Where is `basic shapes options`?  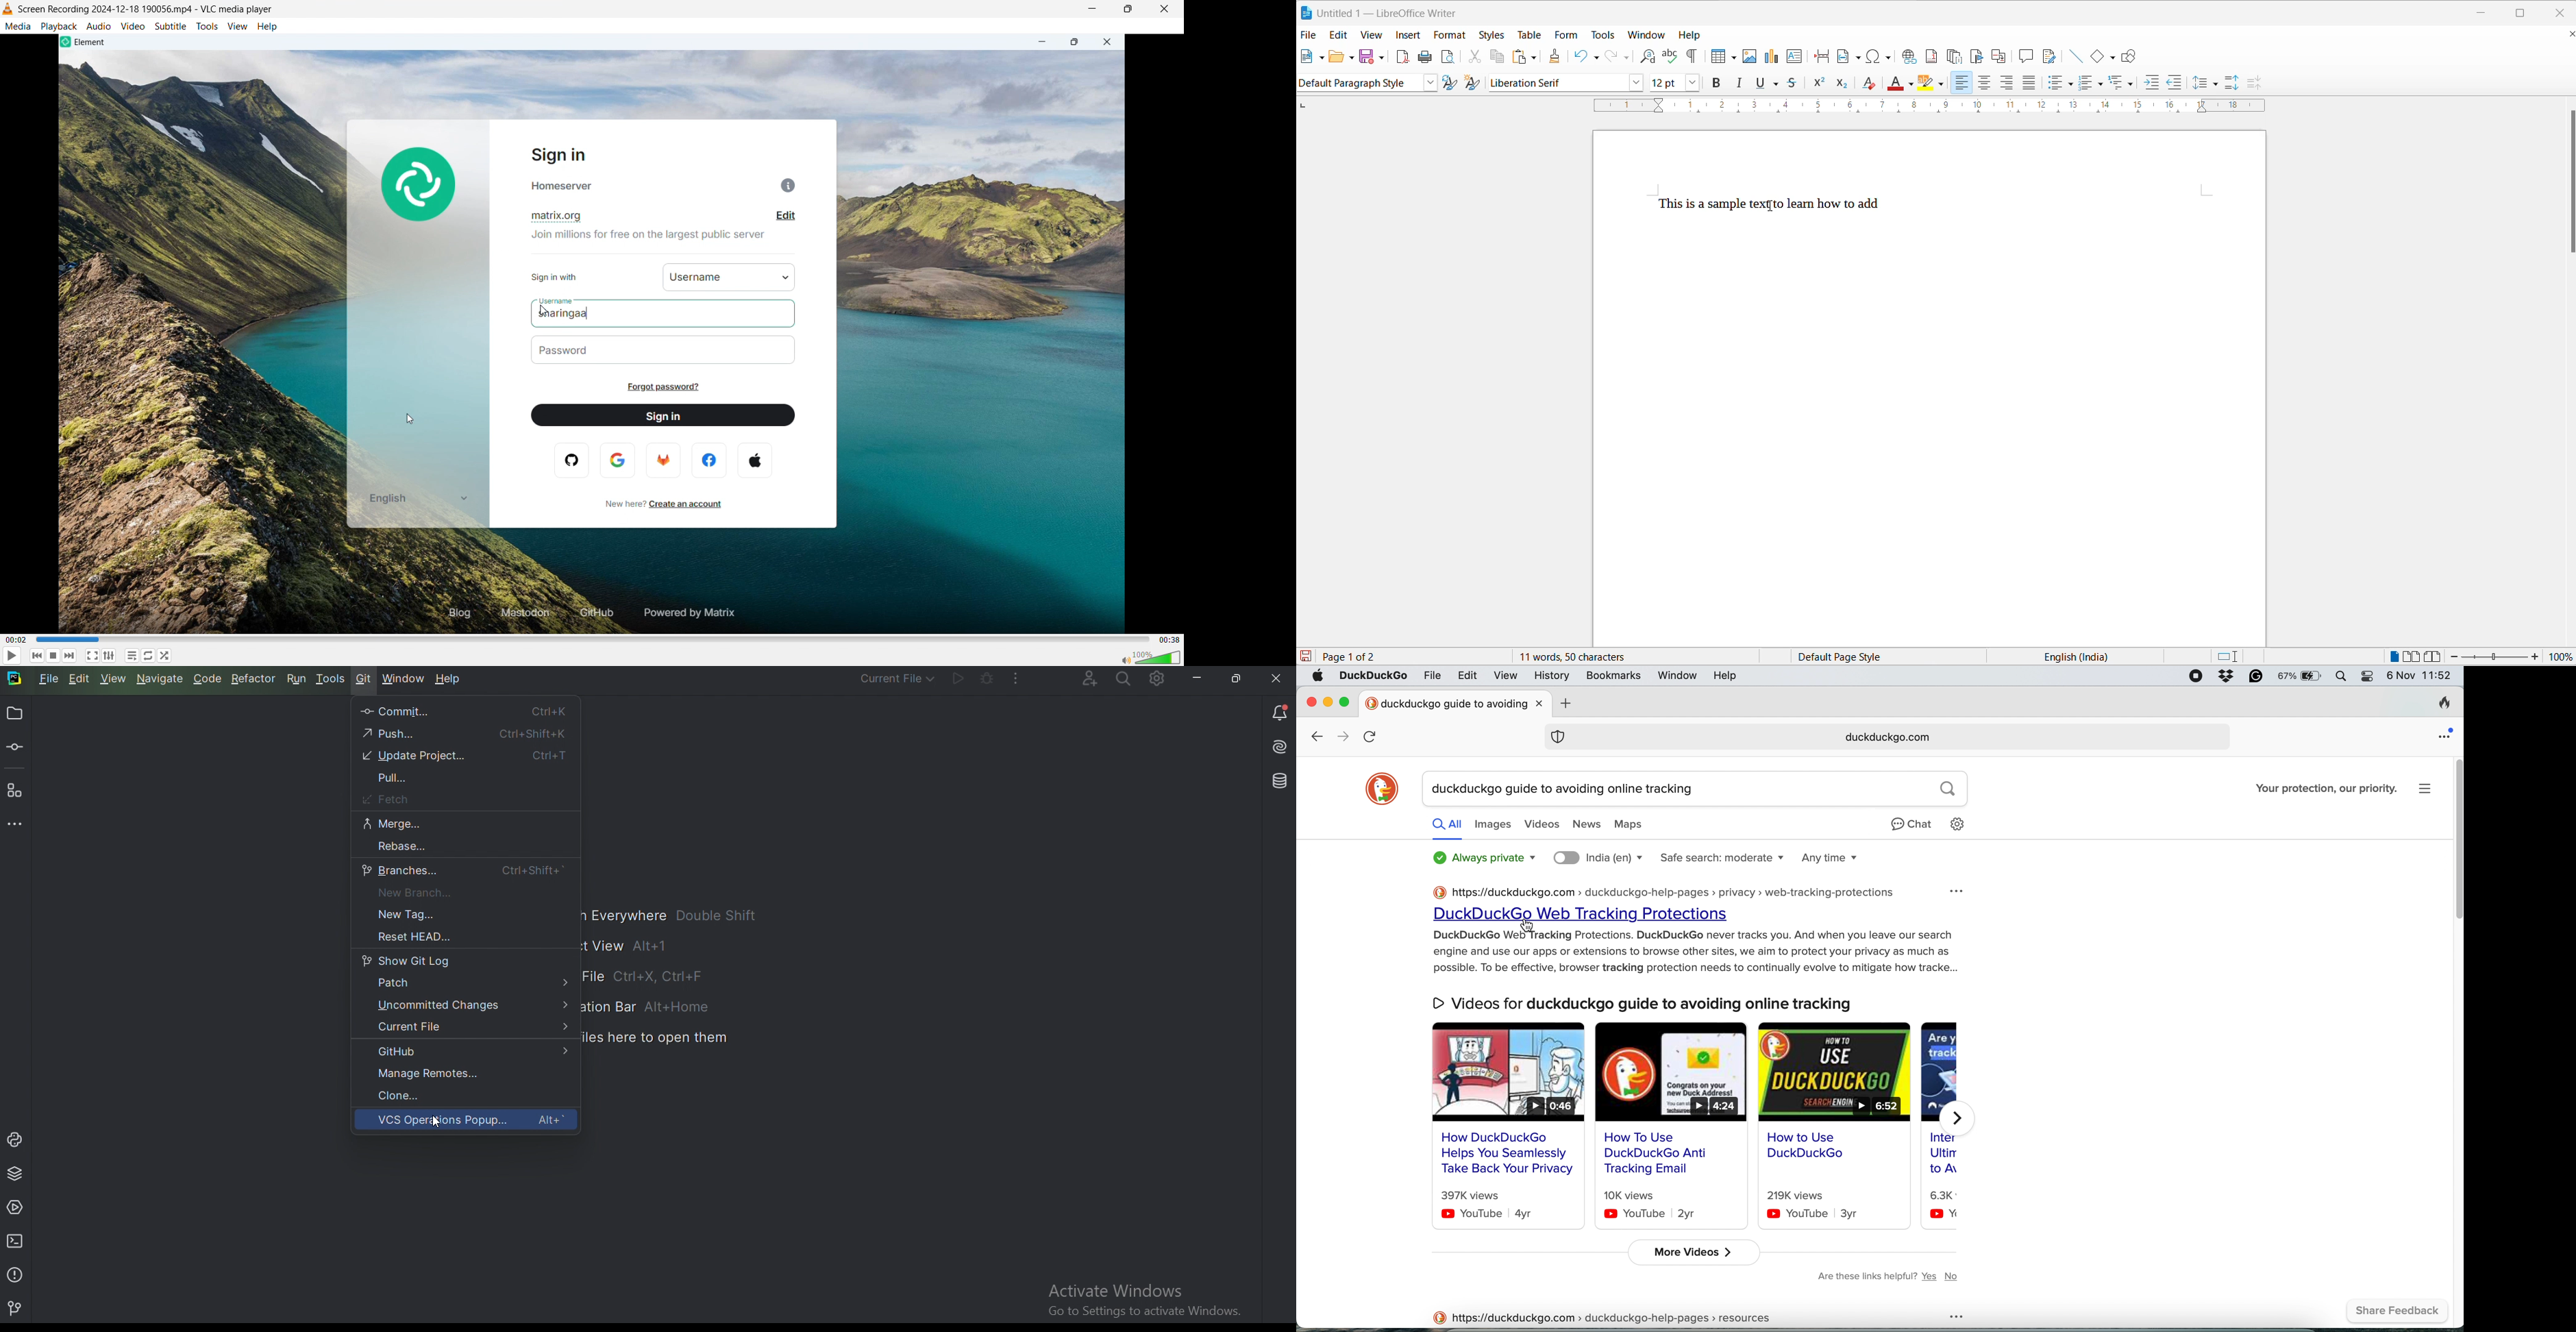
basic shapes options is located at coordinates (2110, 56).